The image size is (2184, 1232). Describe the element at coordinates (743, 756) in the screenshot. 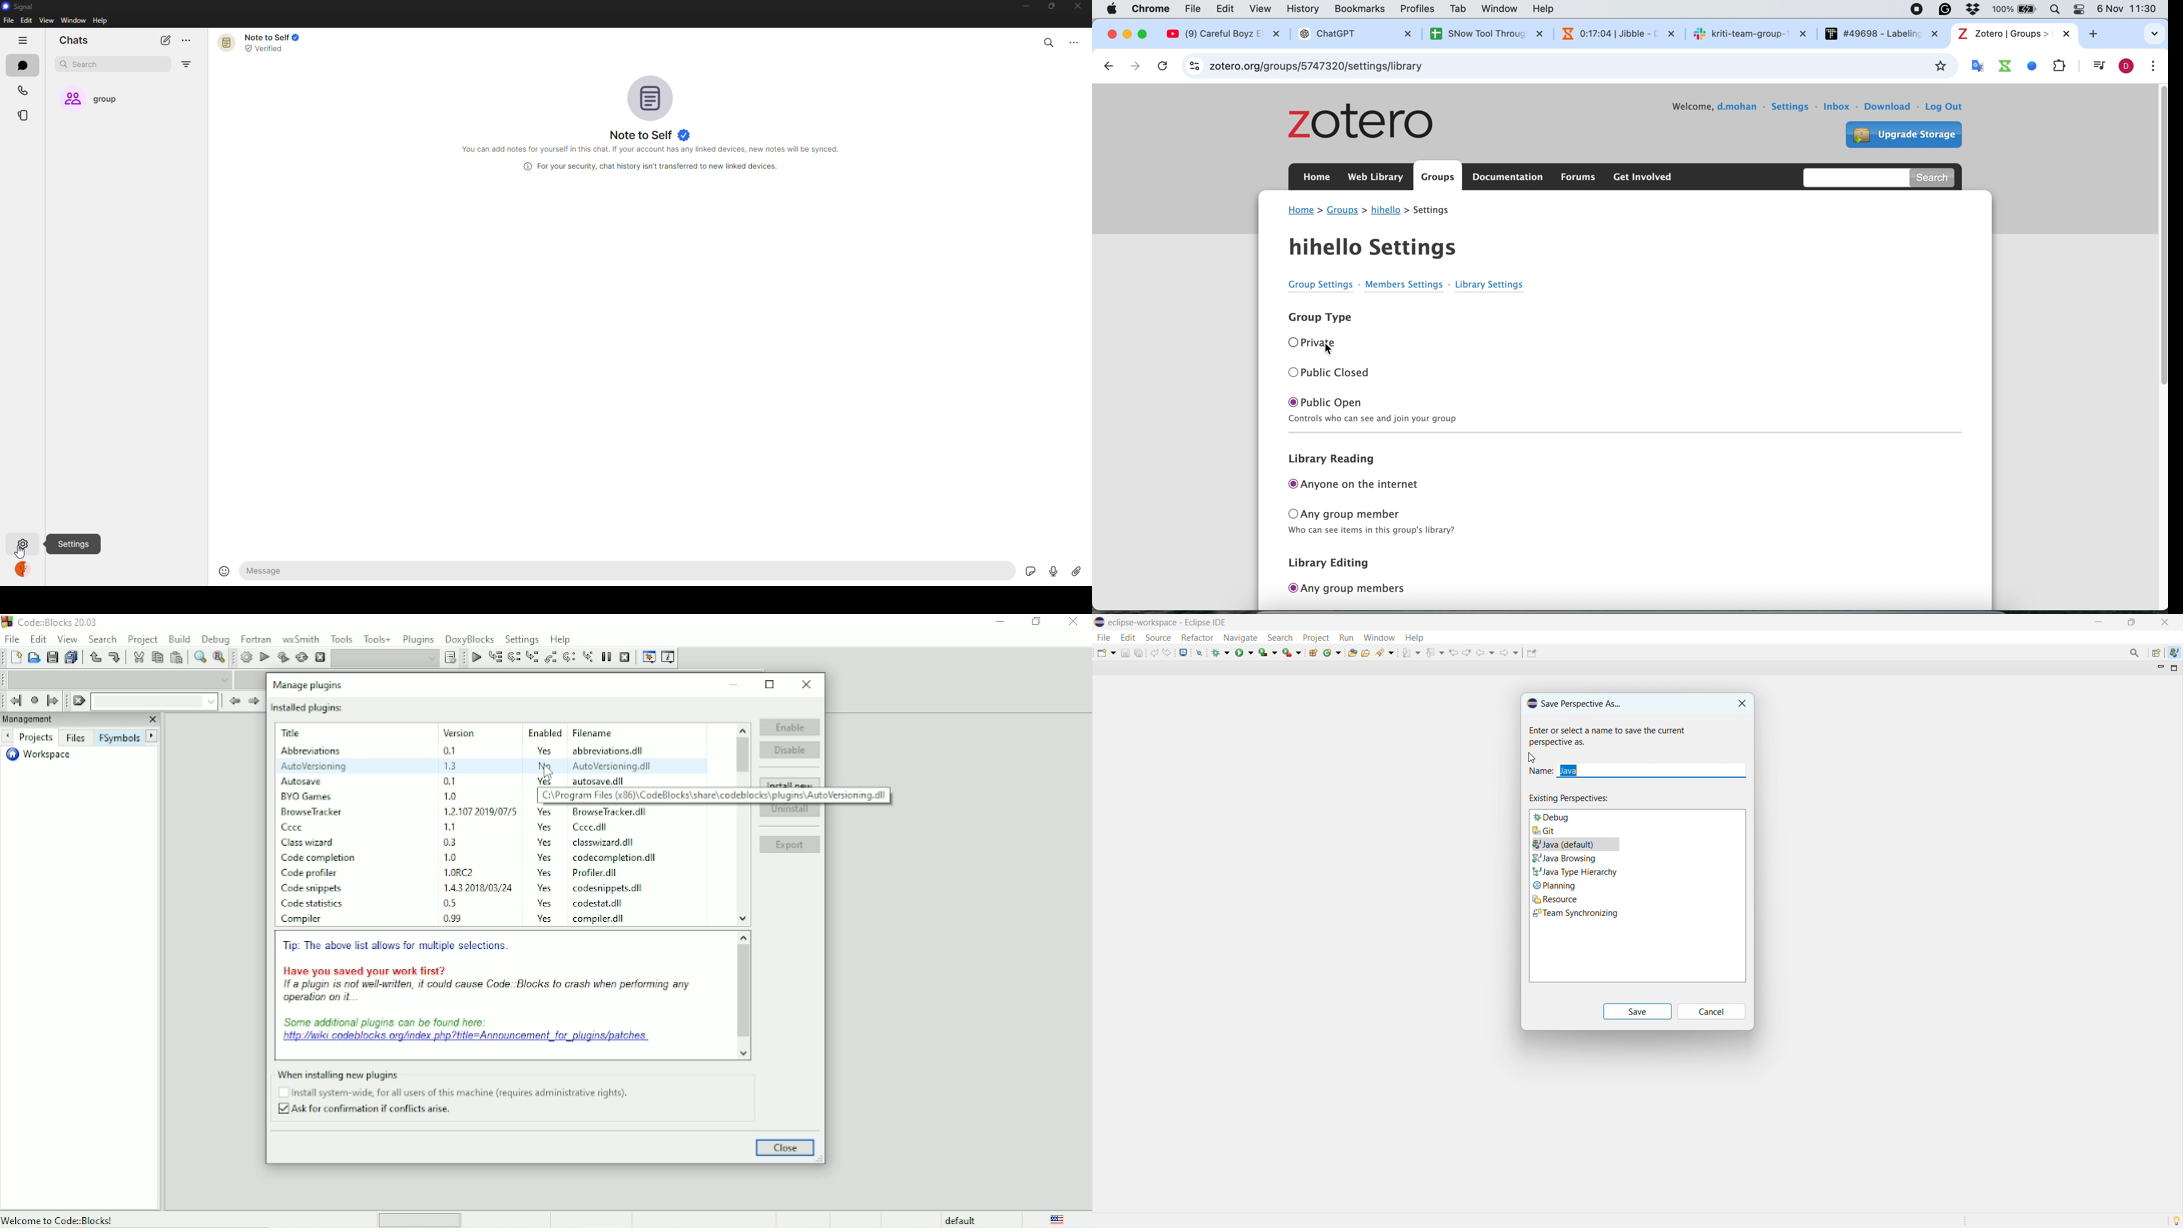

I see `Vertical scrollbar` at that location.